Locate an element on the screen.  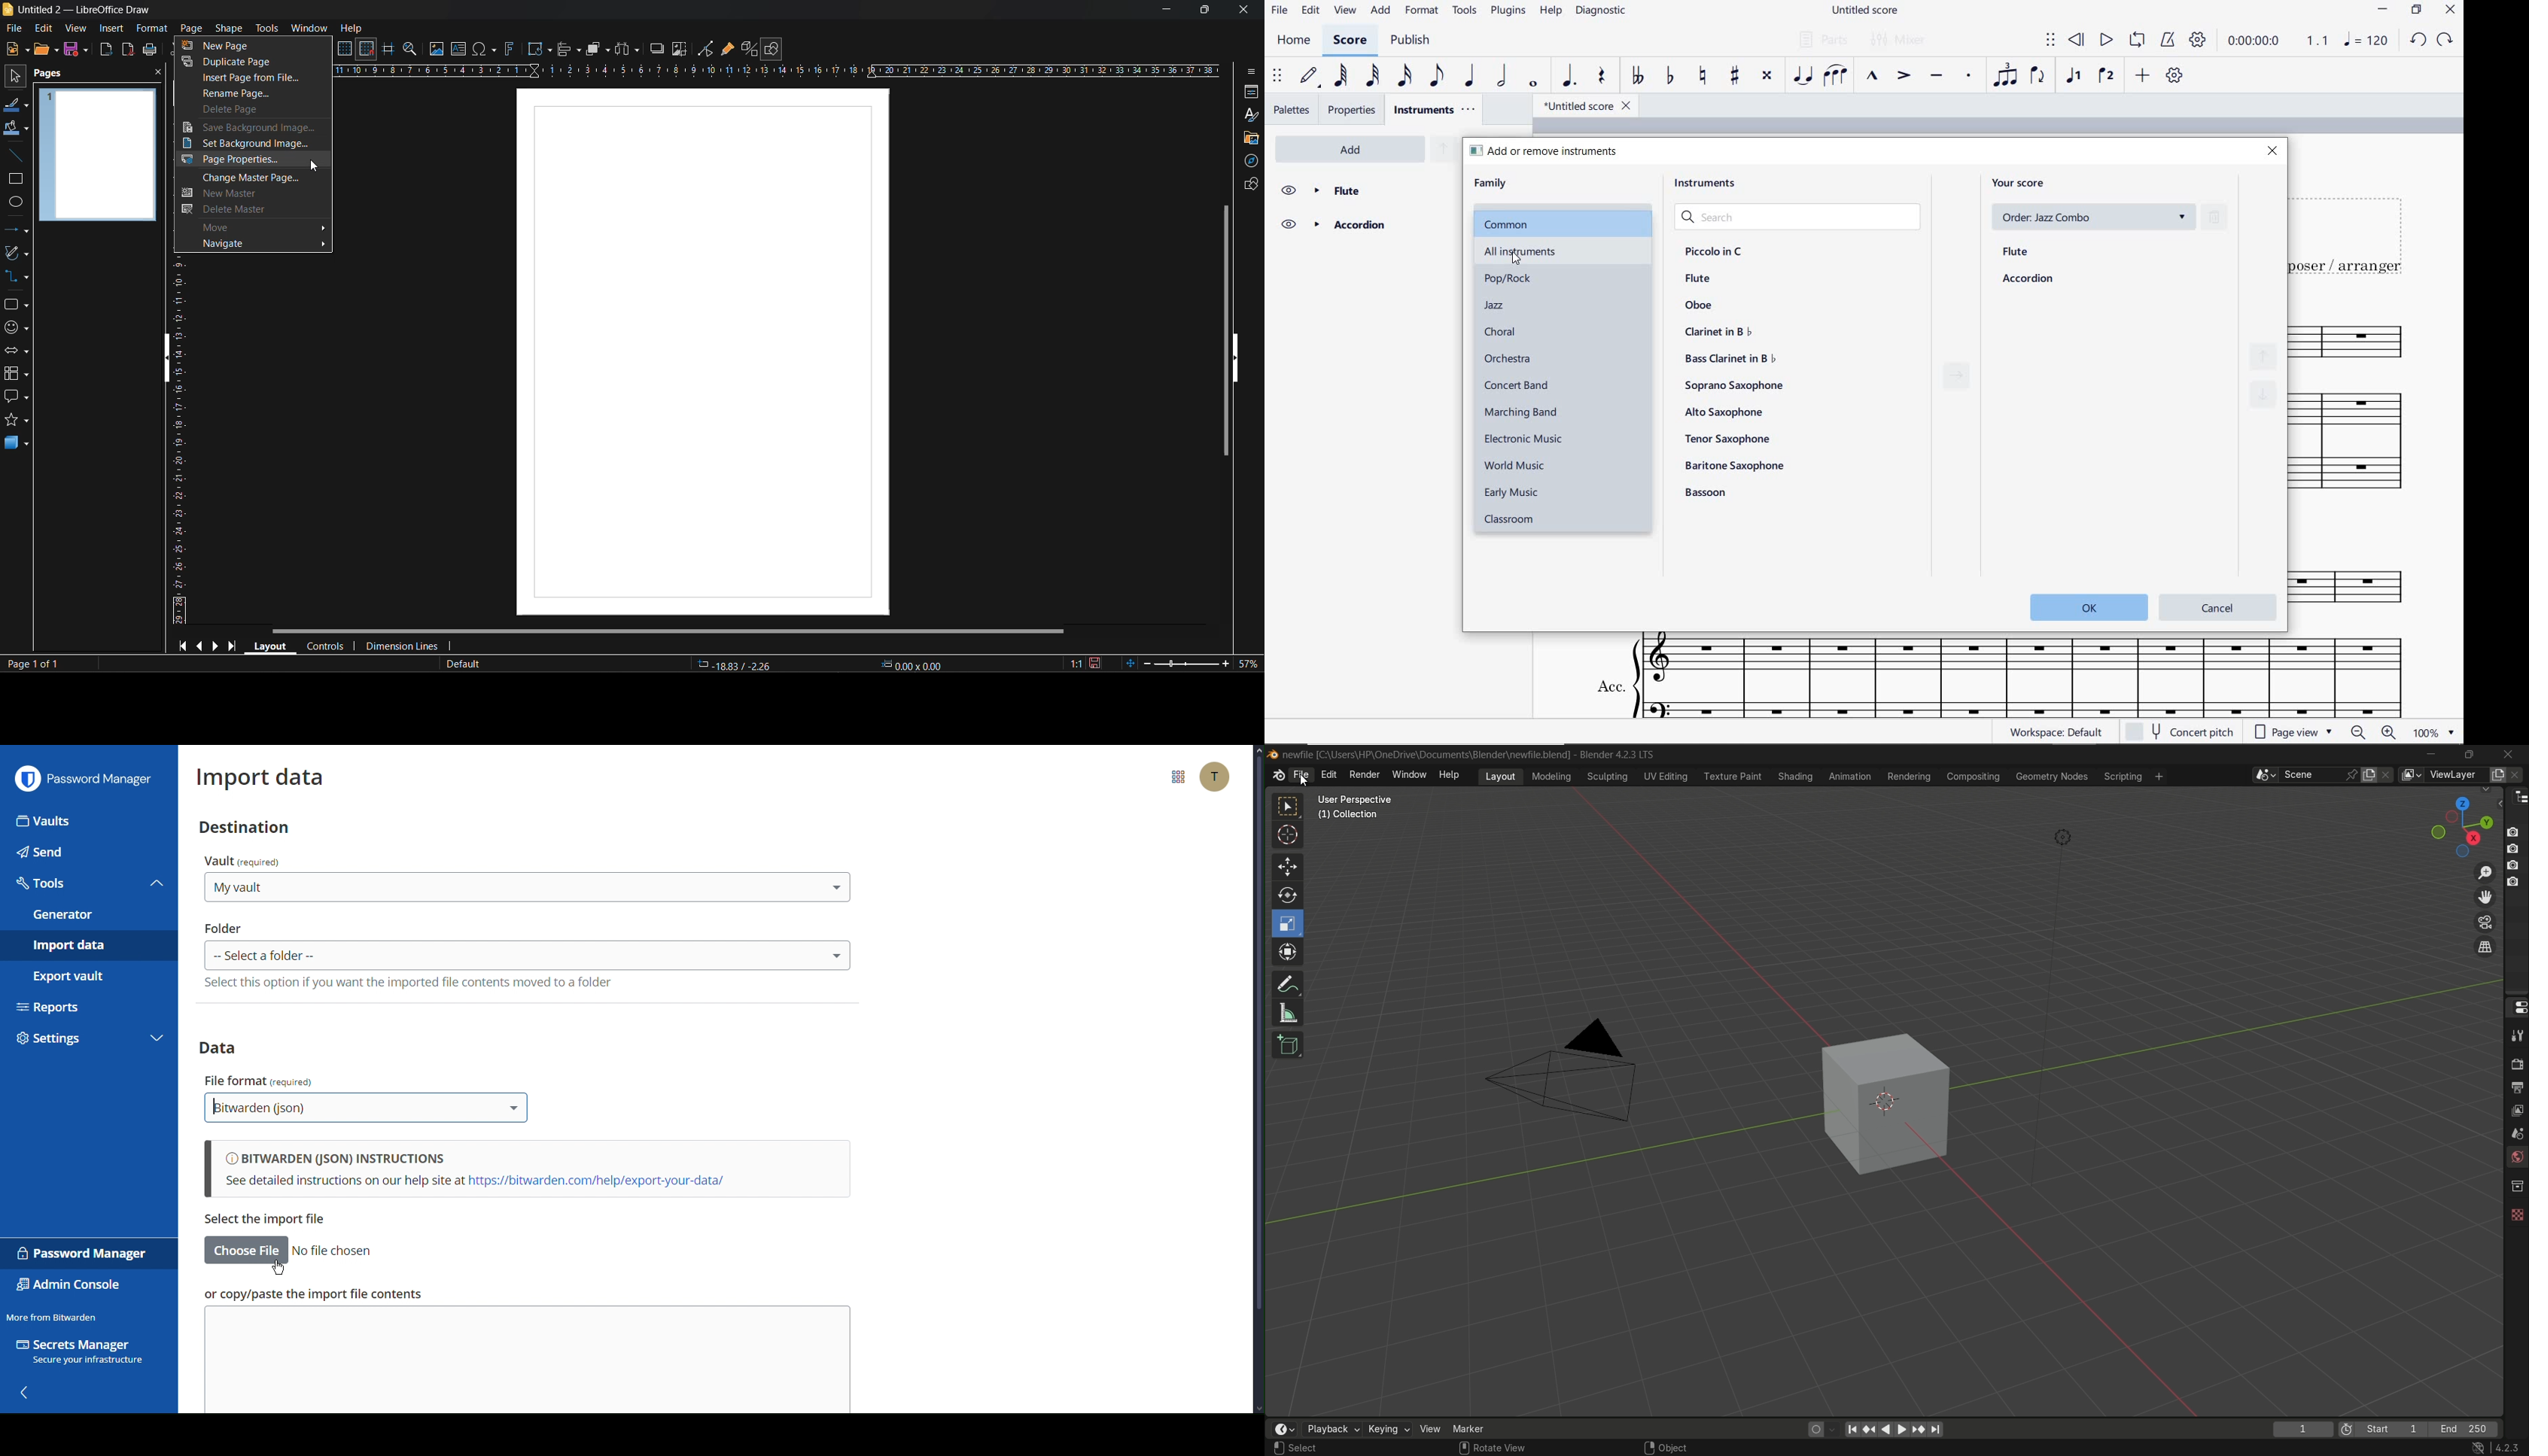
common is located at coordinates (1564, 220).